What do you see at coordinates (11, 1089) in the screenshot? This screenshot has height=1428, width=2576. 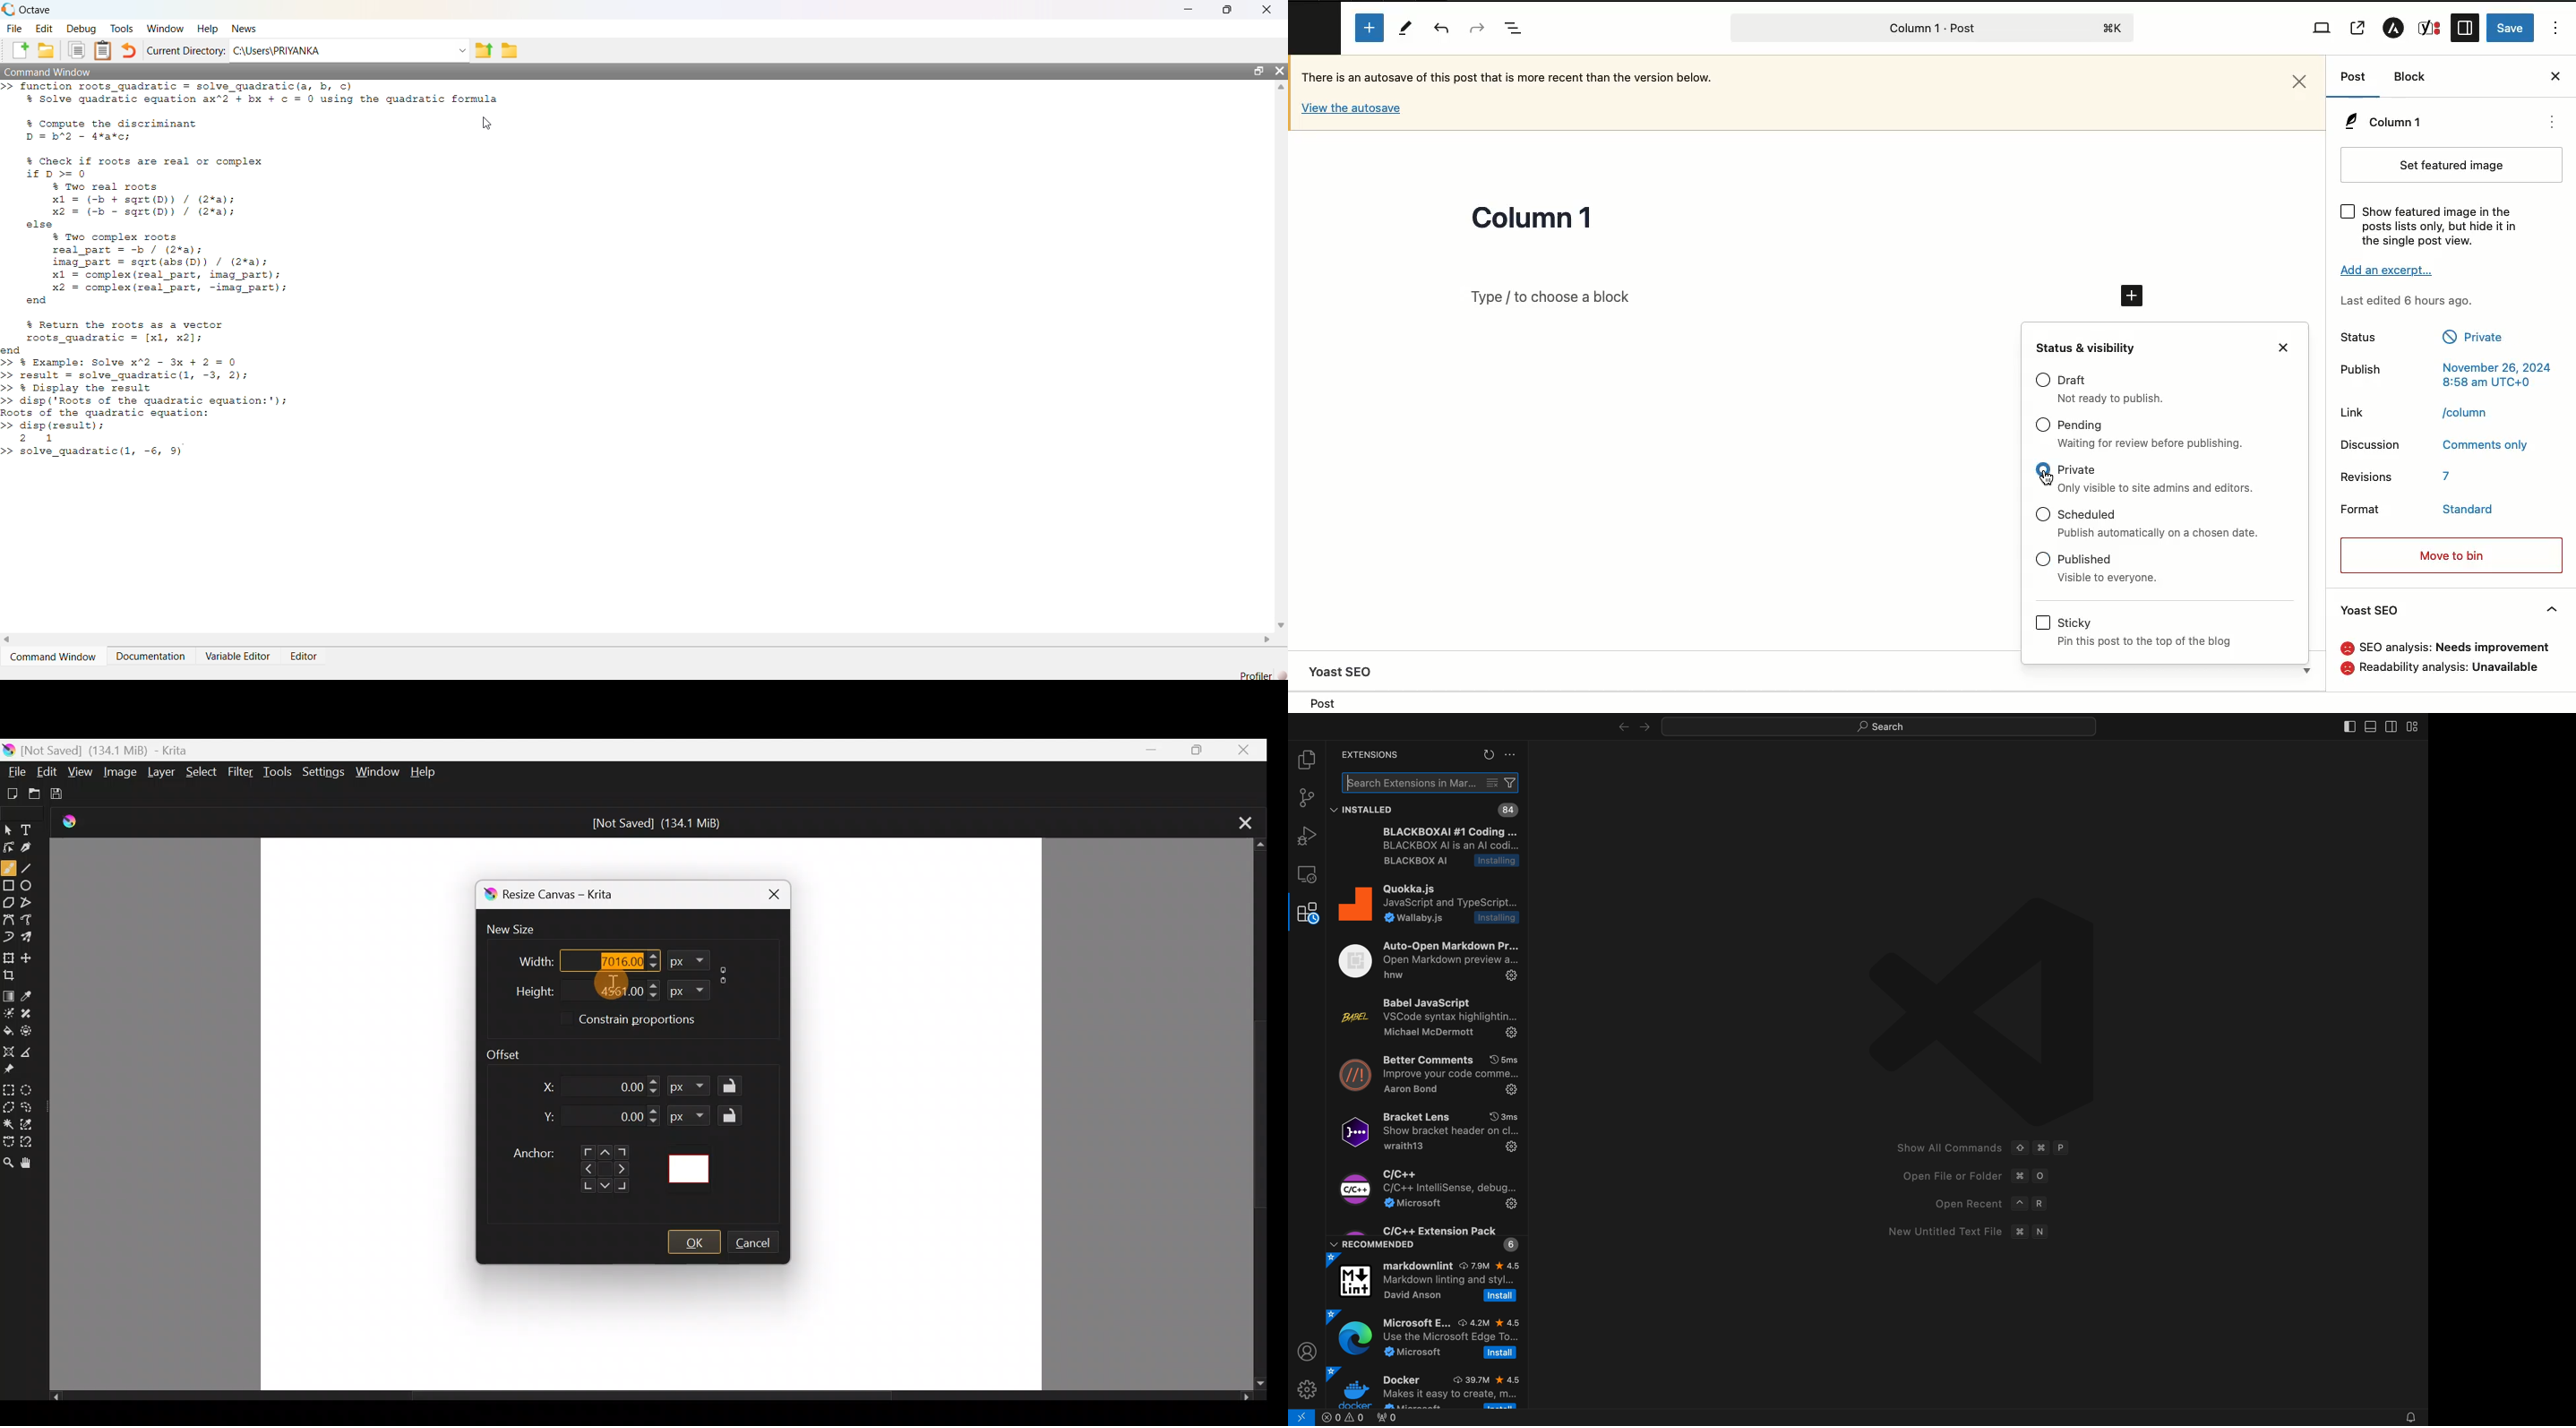 I see `Rectangular selection tool` at bounding box center [11, 1089].